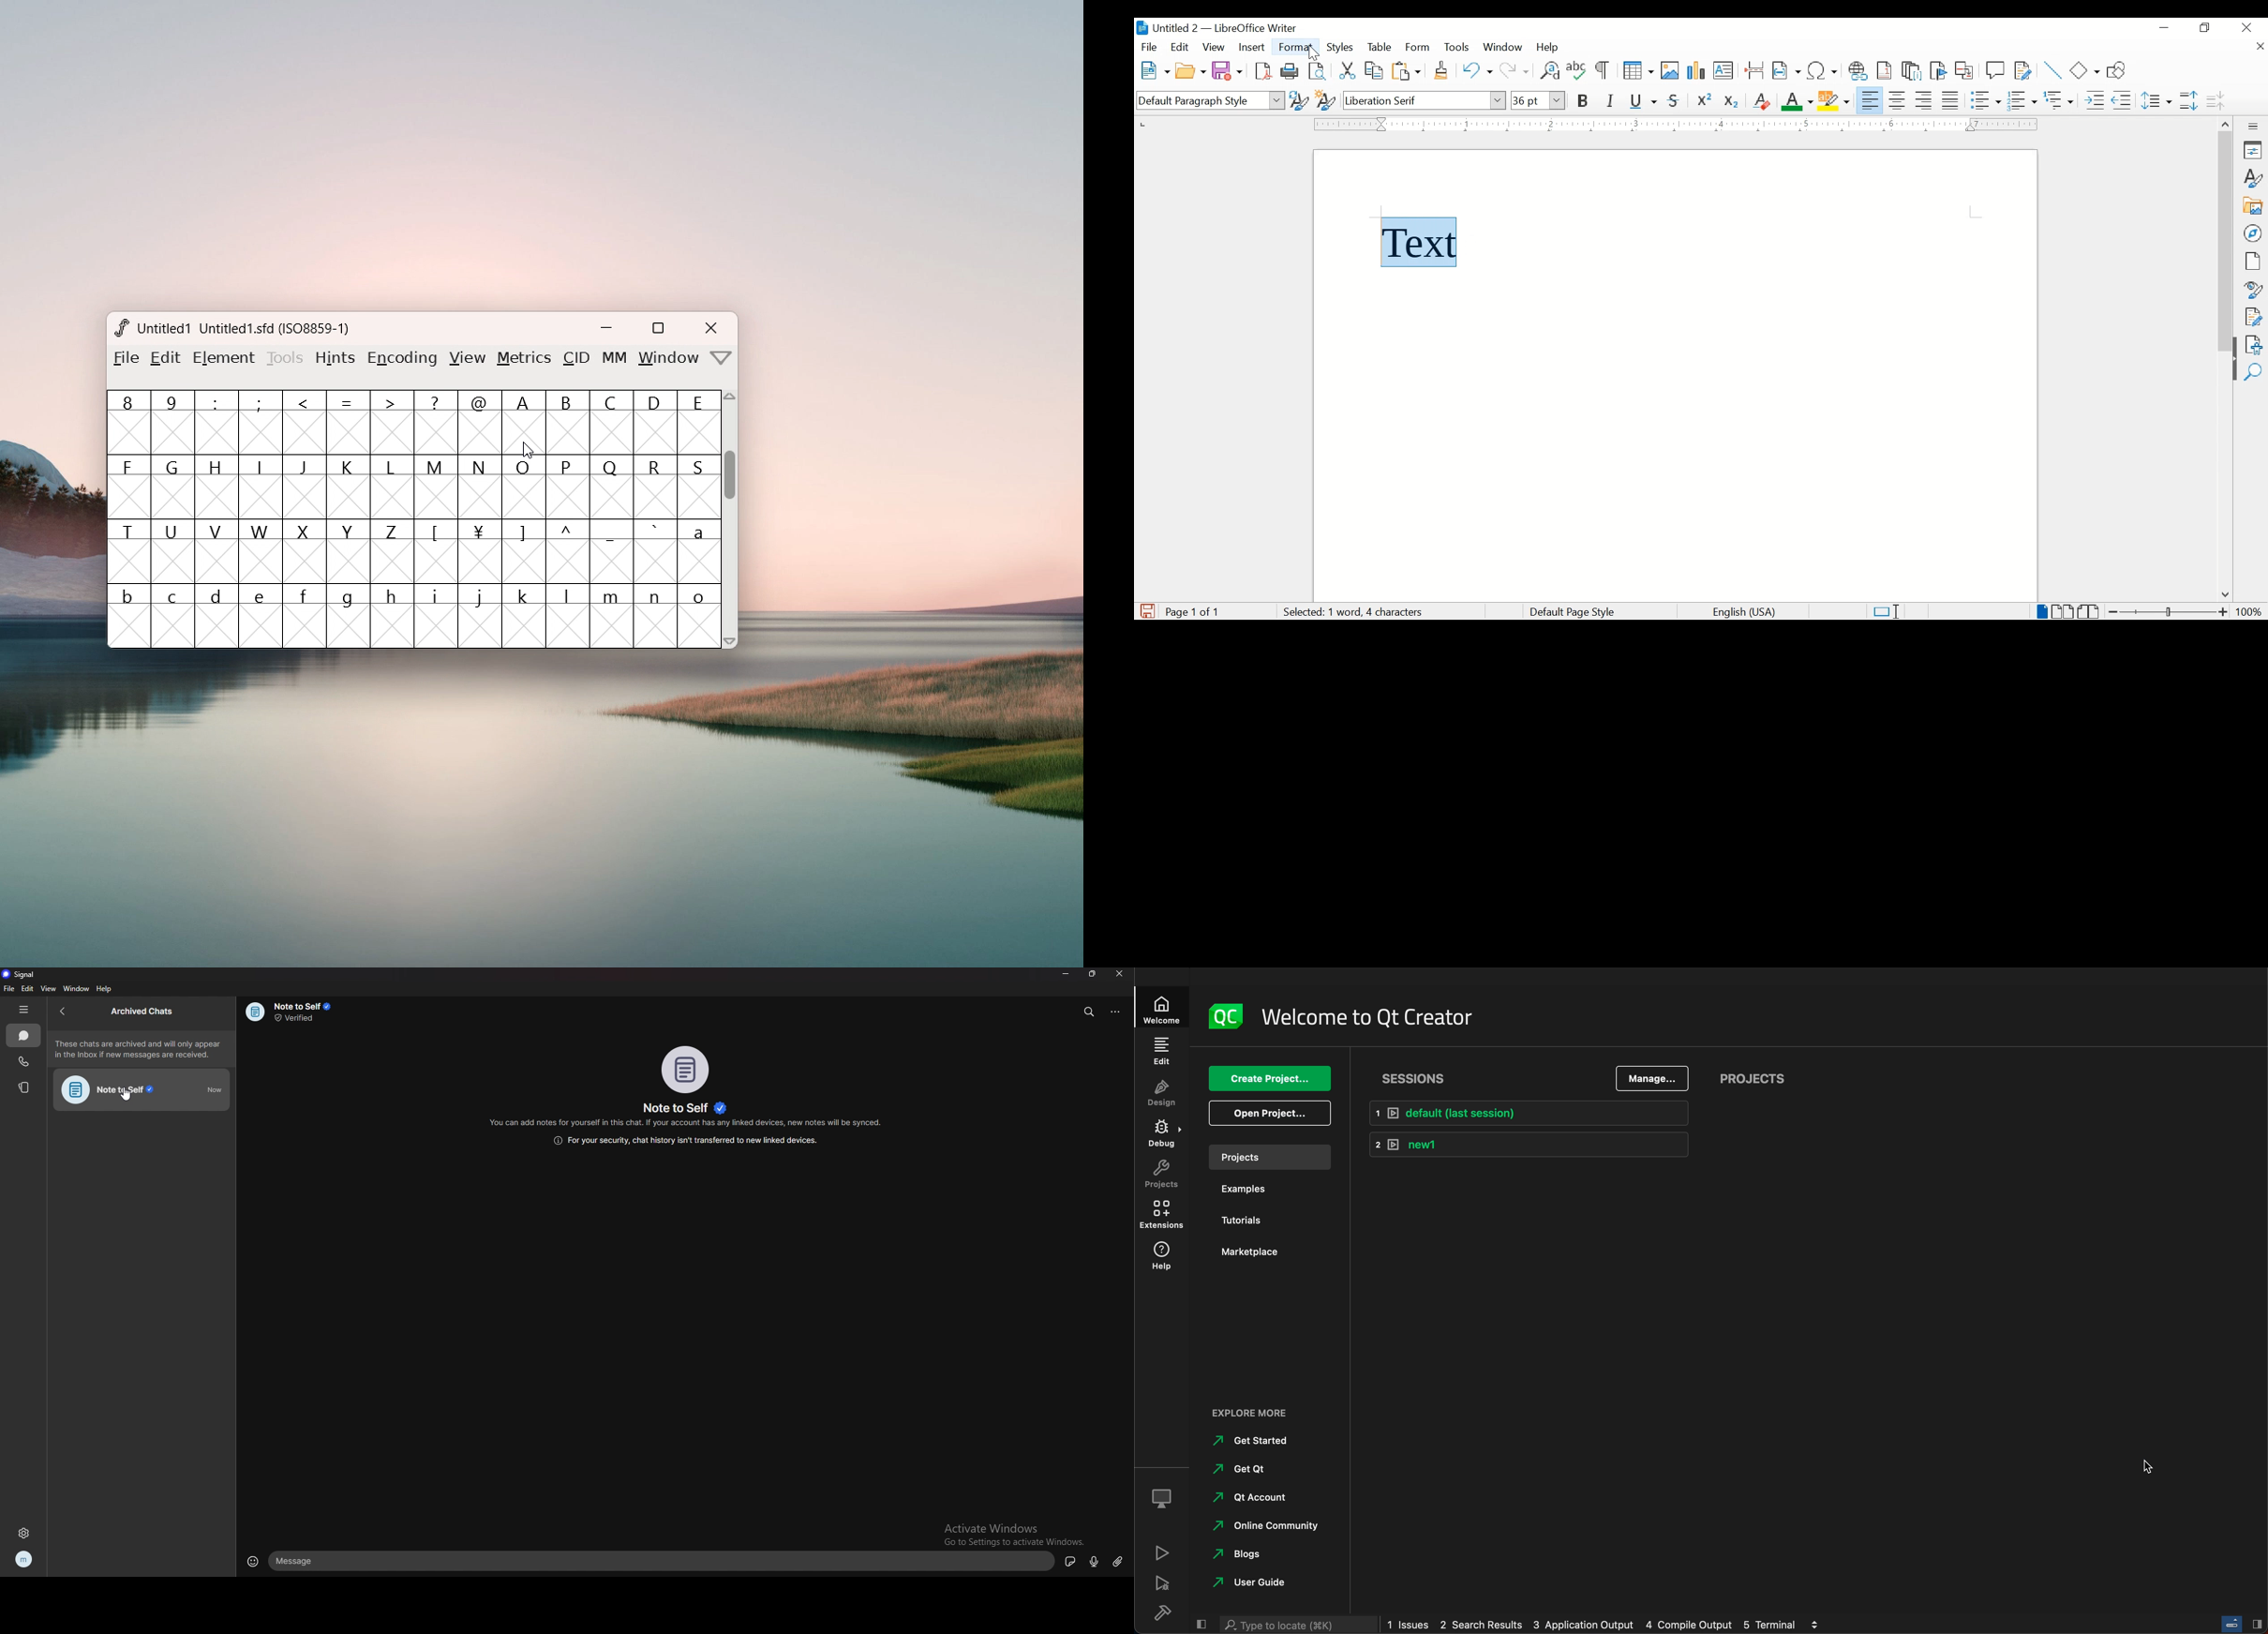  Describe the element at coordinates (305, 422) in the screenshot. I see `<` at that location.